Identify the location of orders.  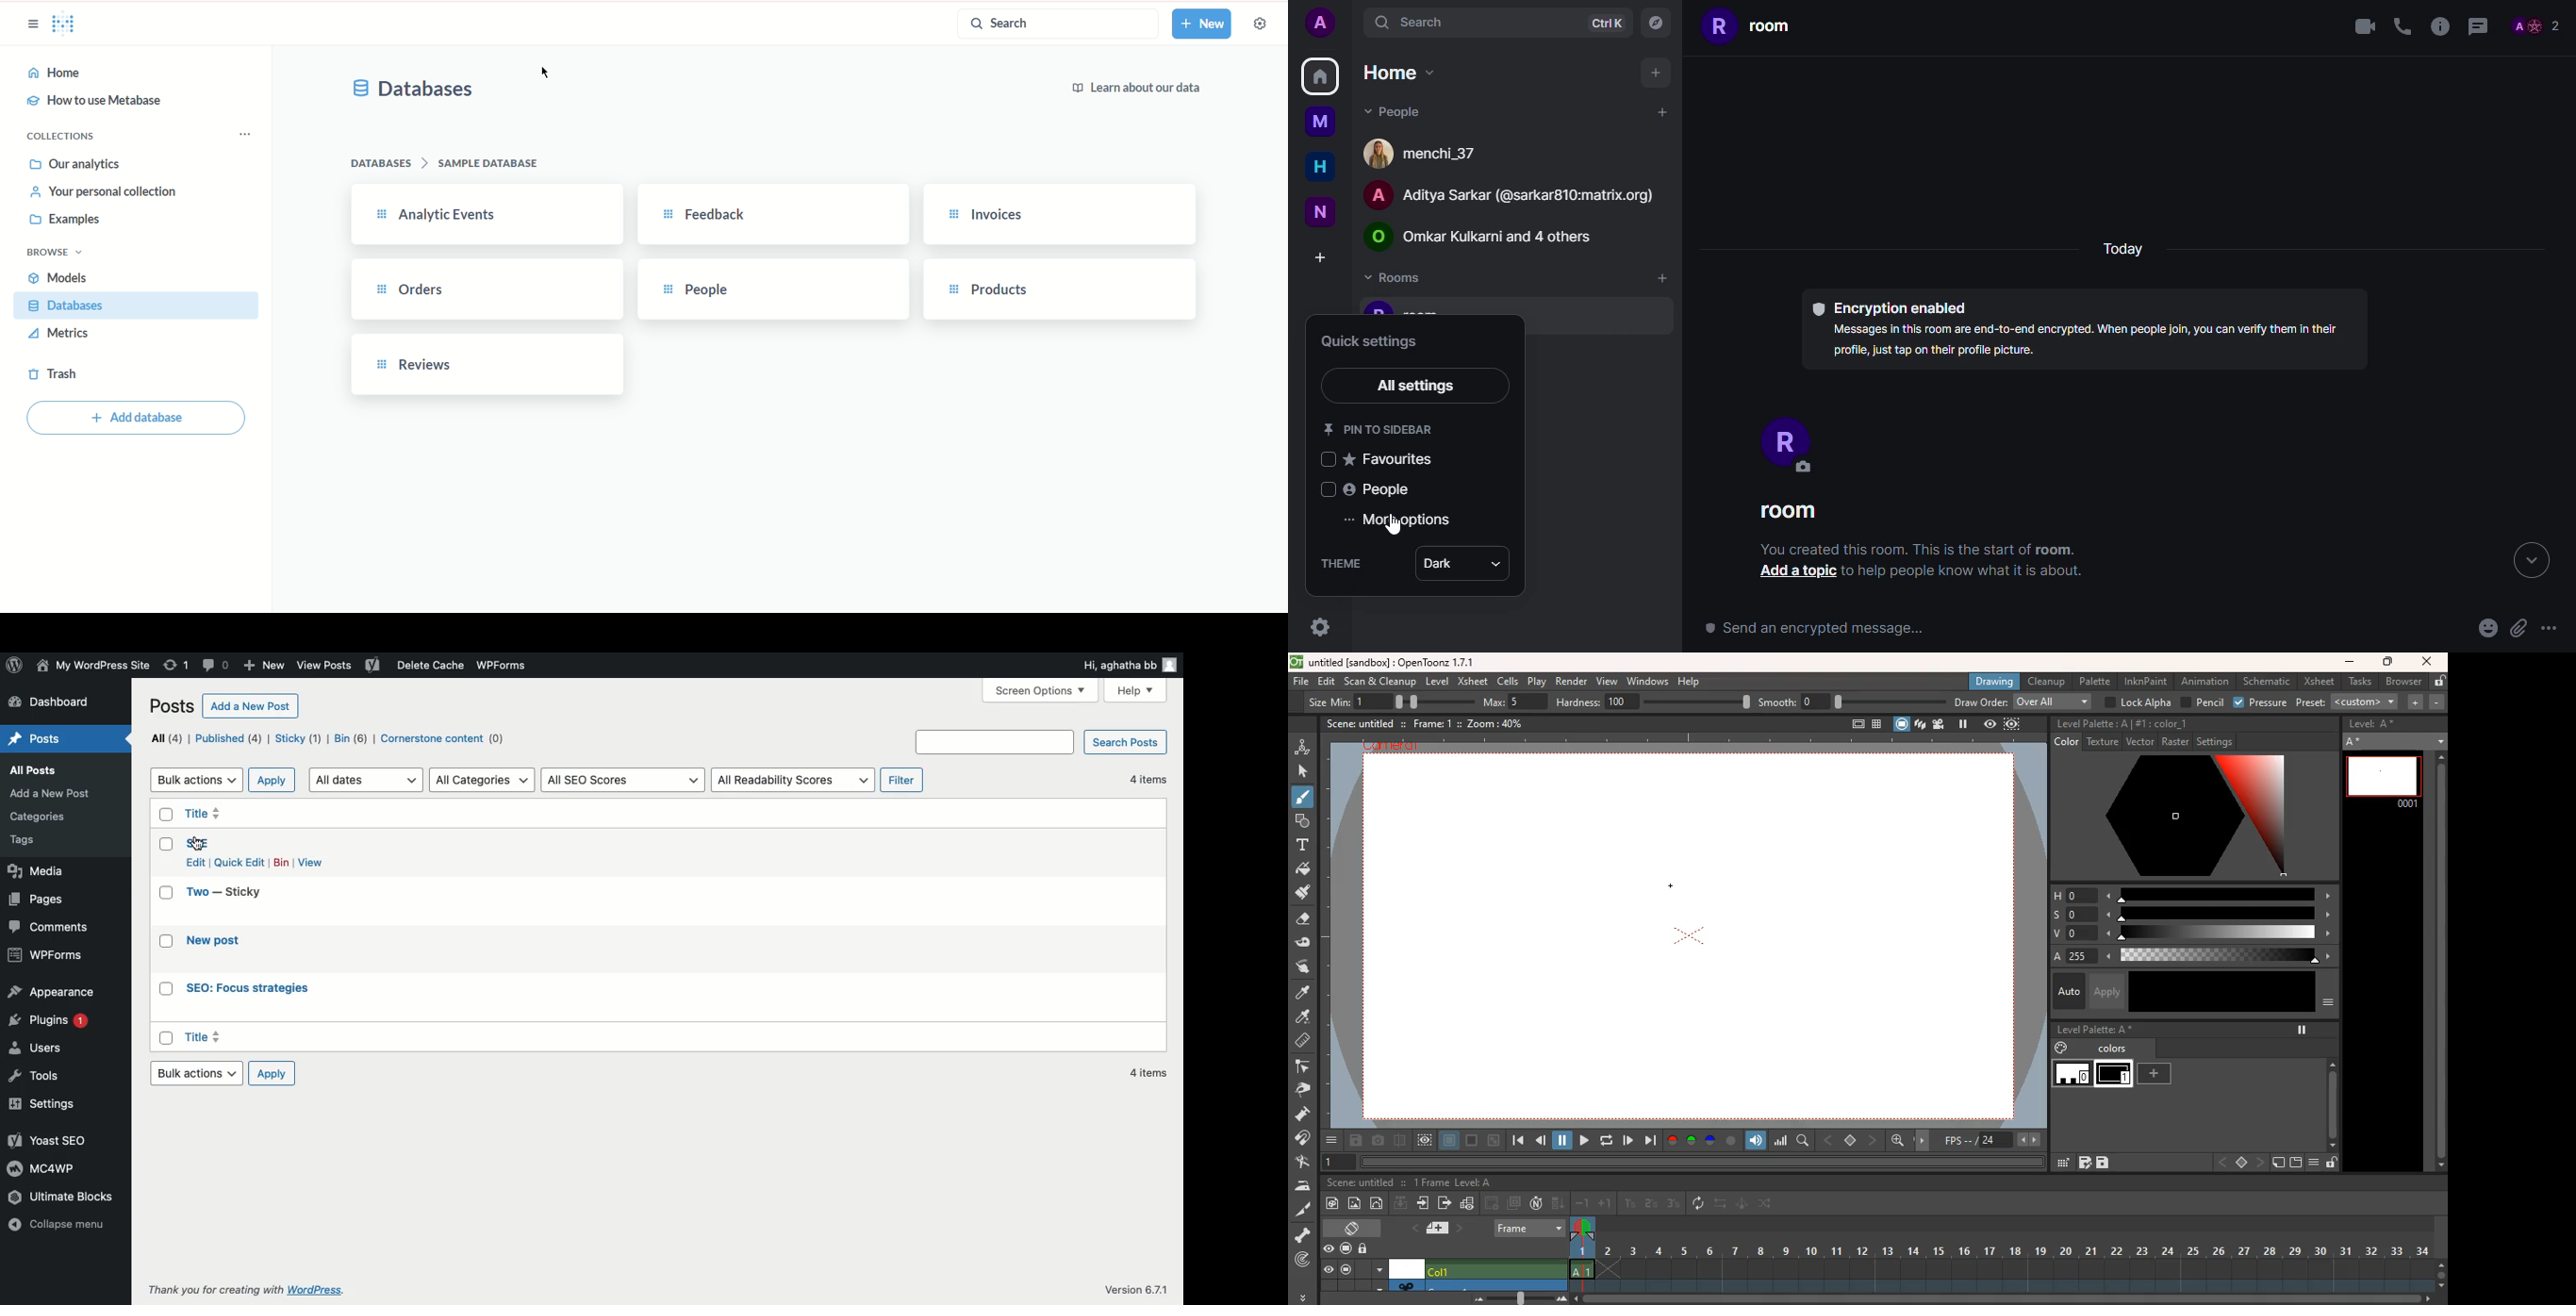
(481, 290).